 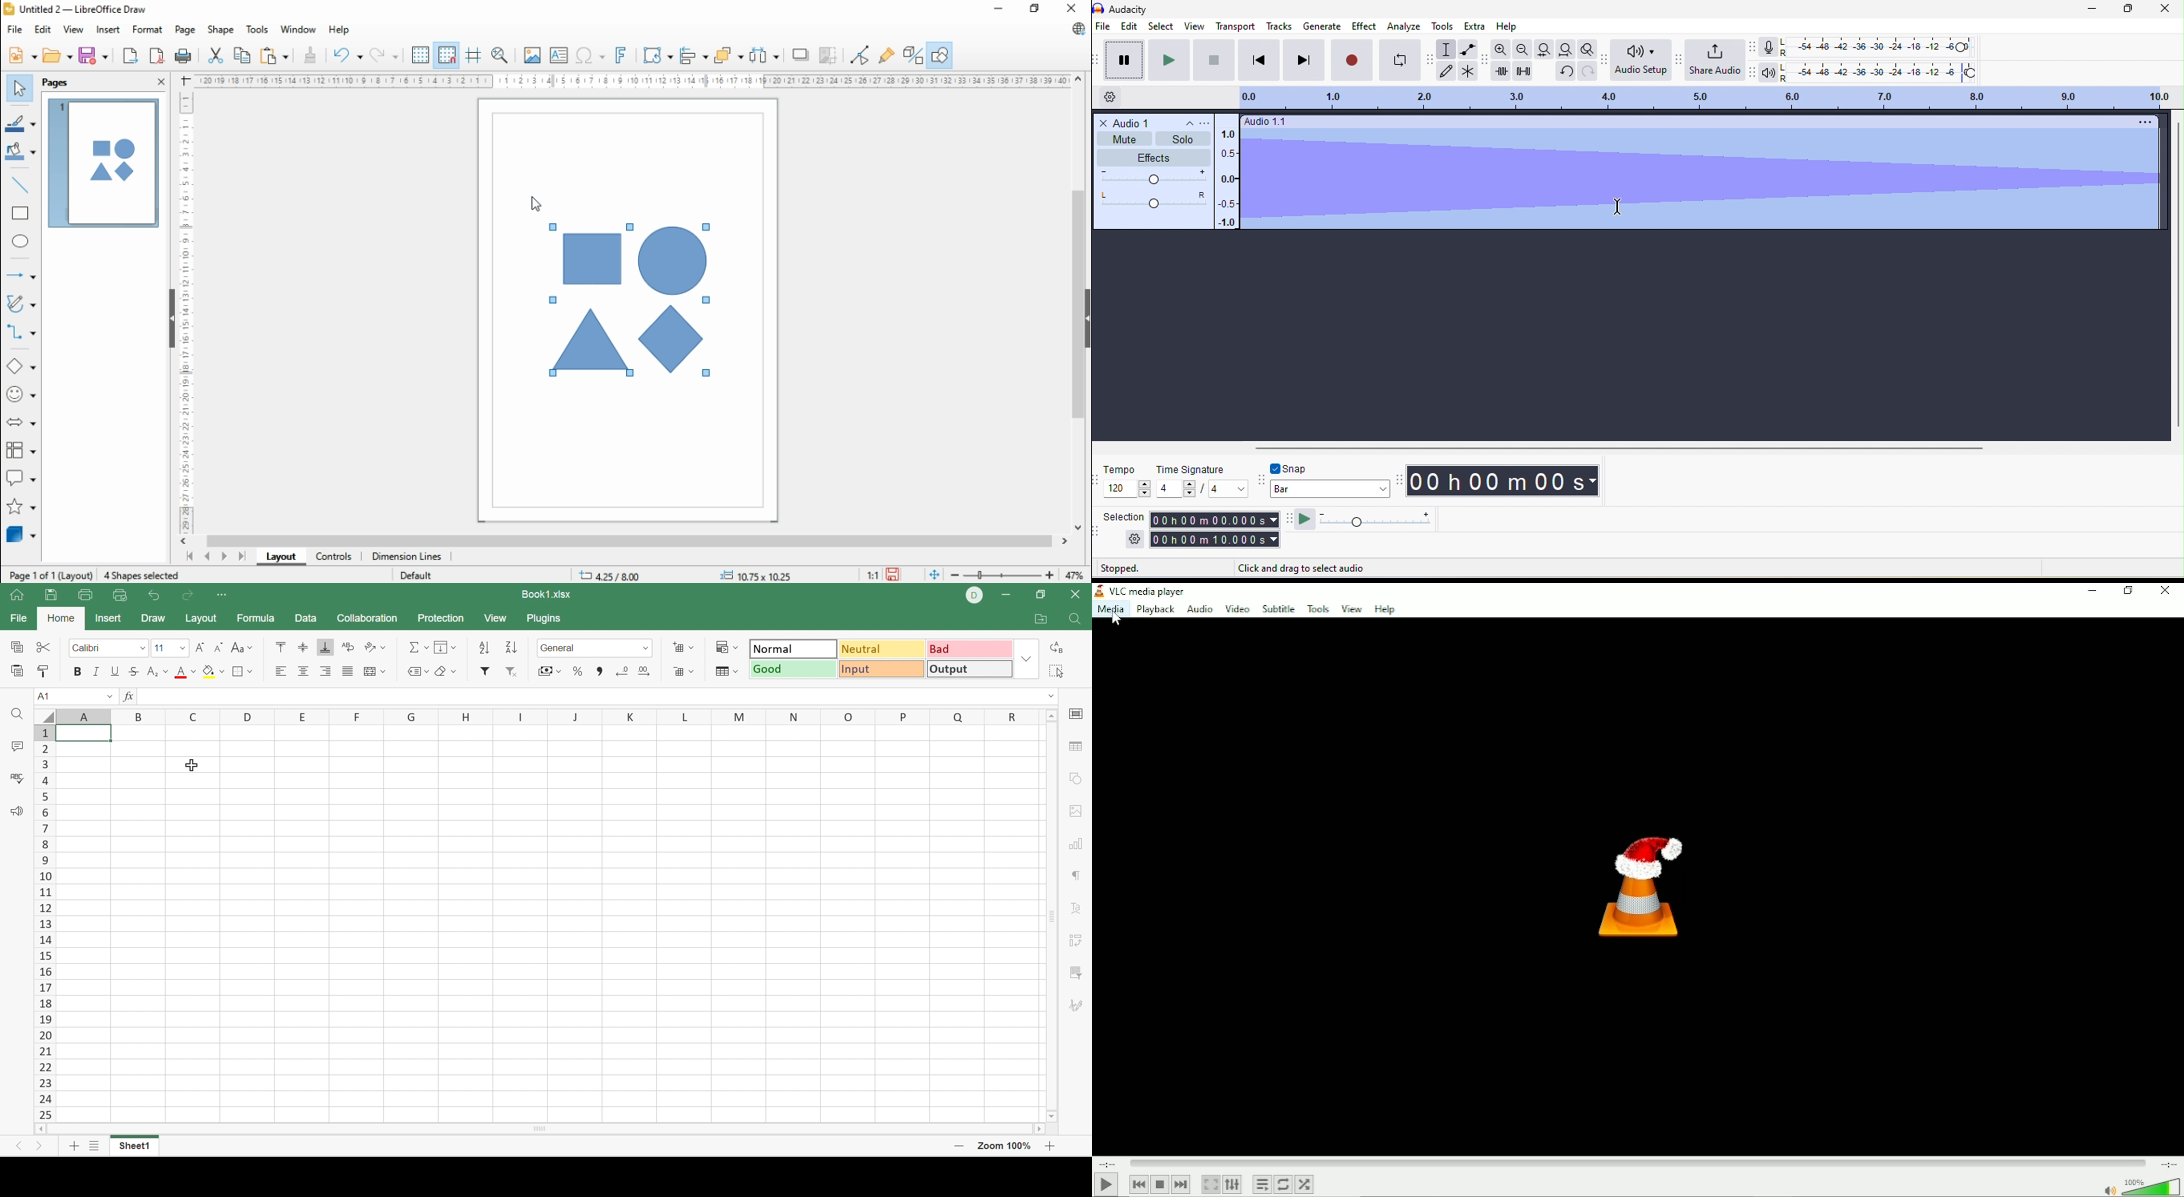 What do you see at coordinates (1771, 73) in the screenshot?
I see `playback meter` at bounding box center [1771, 73].